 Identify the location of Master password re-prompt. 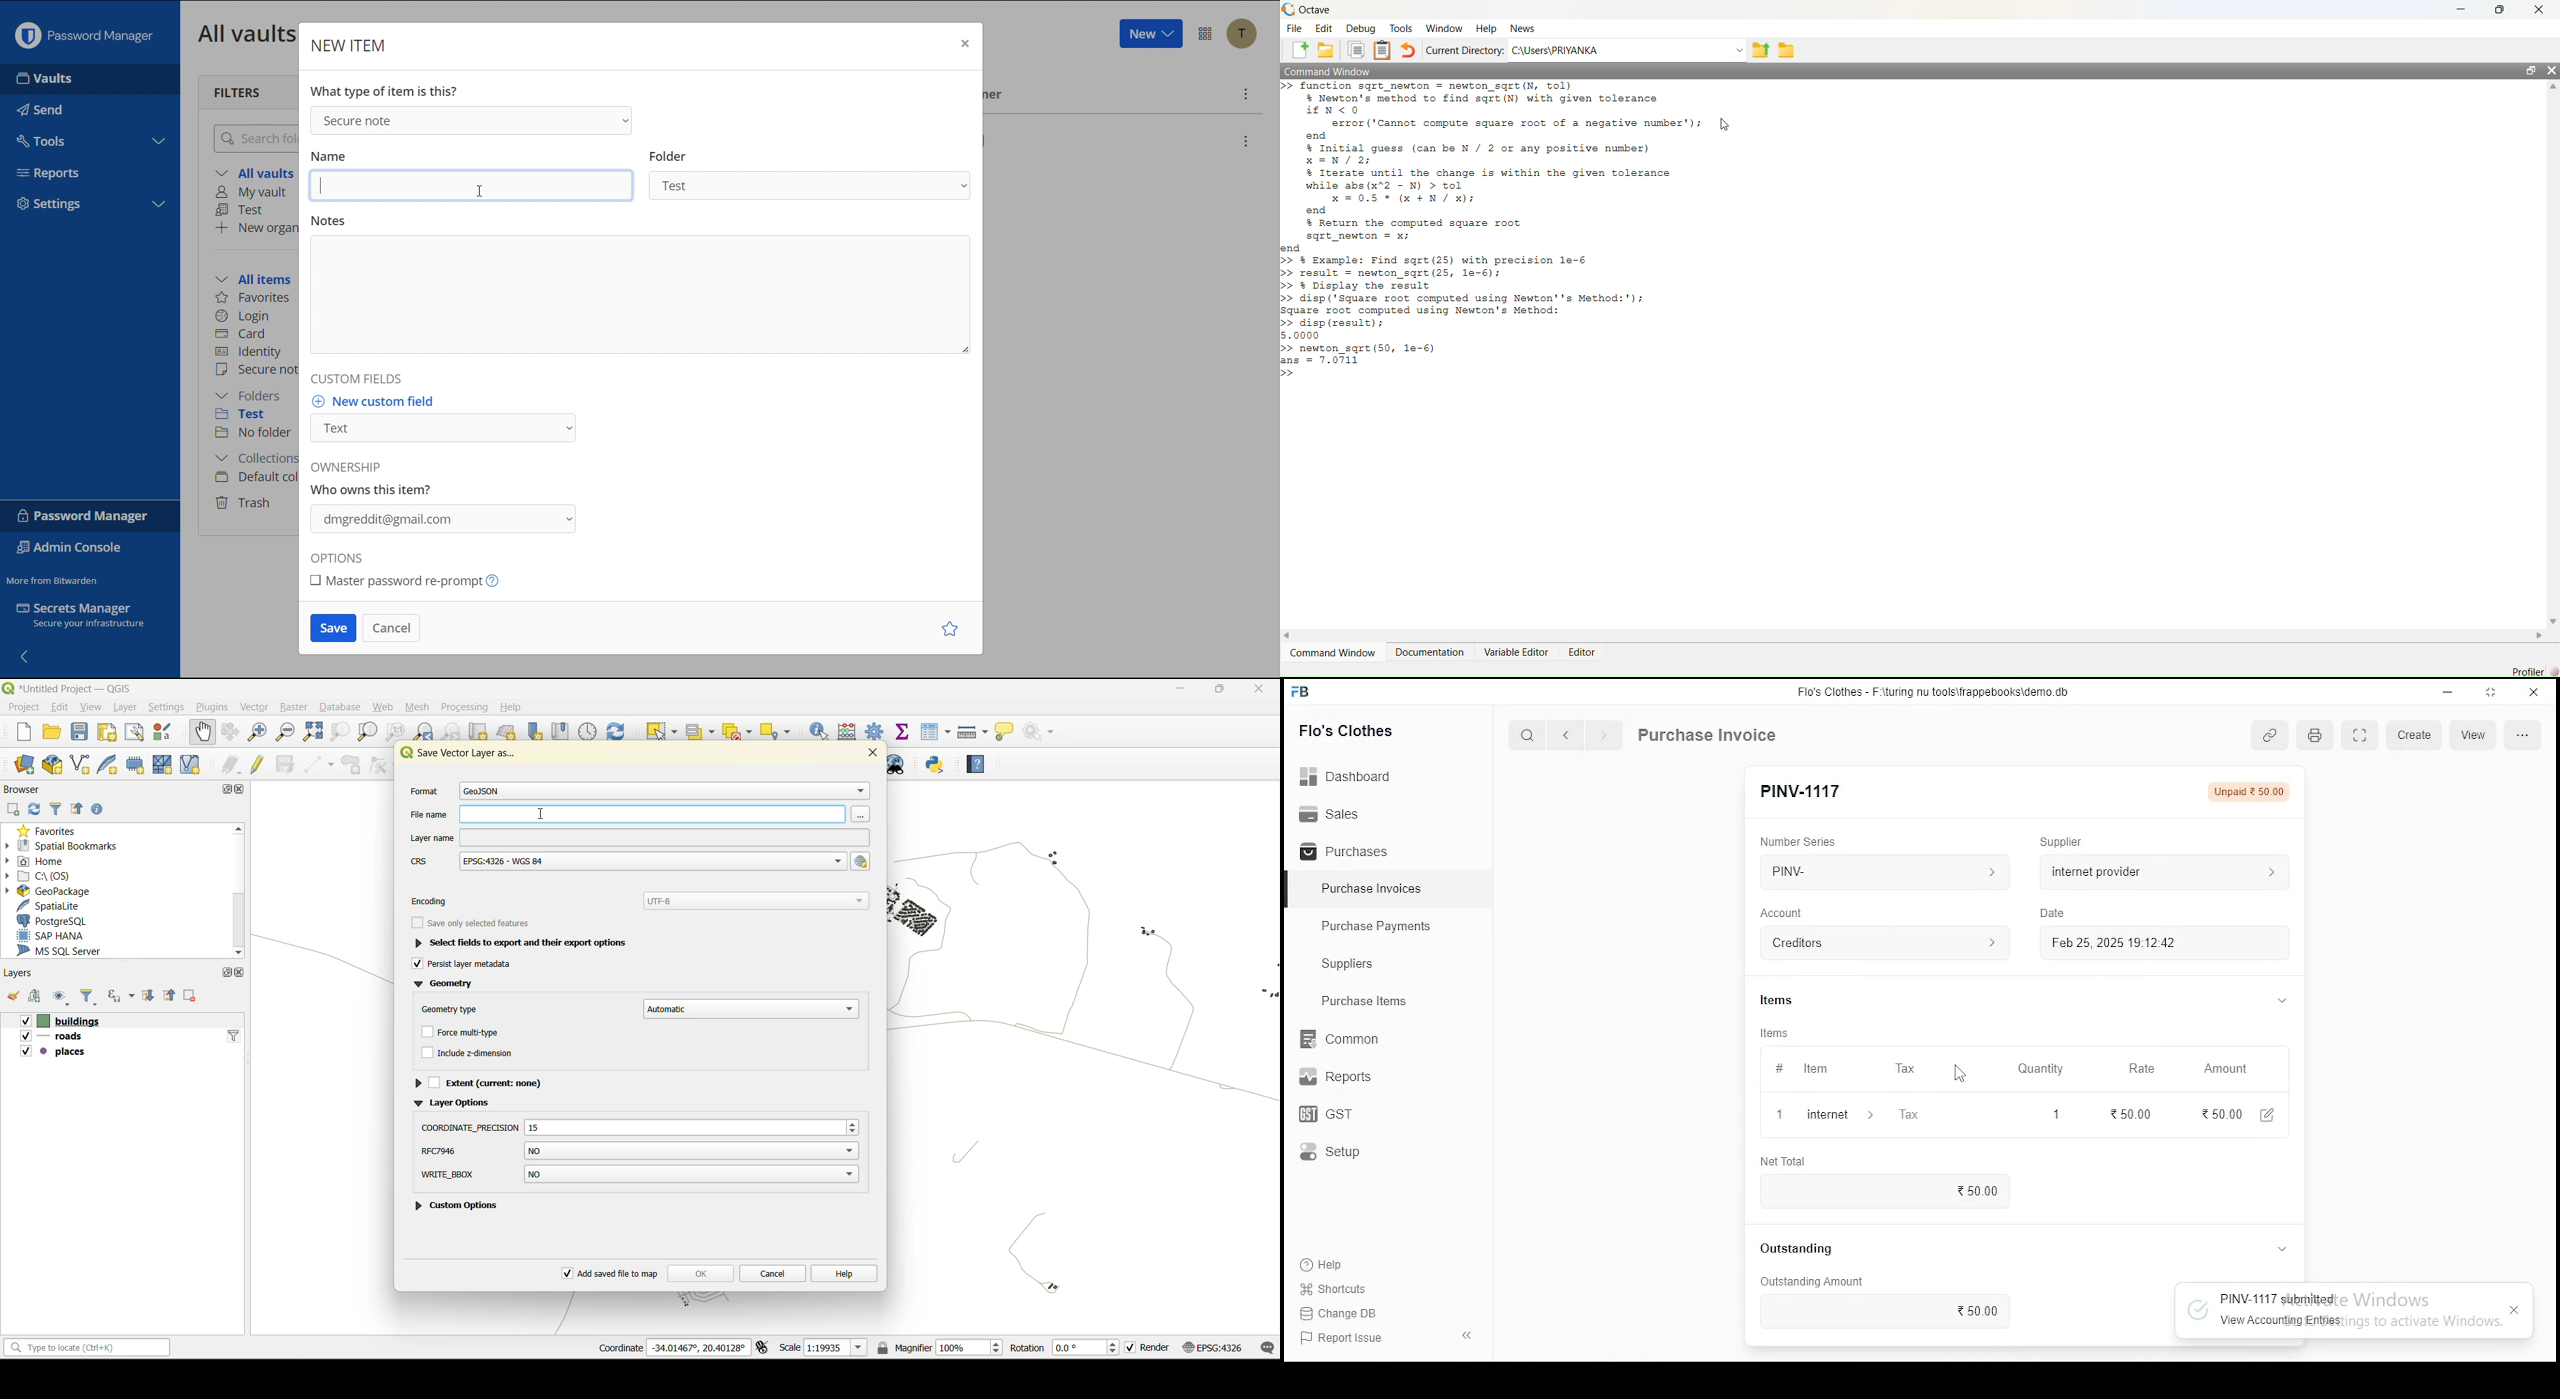
(422, 582).